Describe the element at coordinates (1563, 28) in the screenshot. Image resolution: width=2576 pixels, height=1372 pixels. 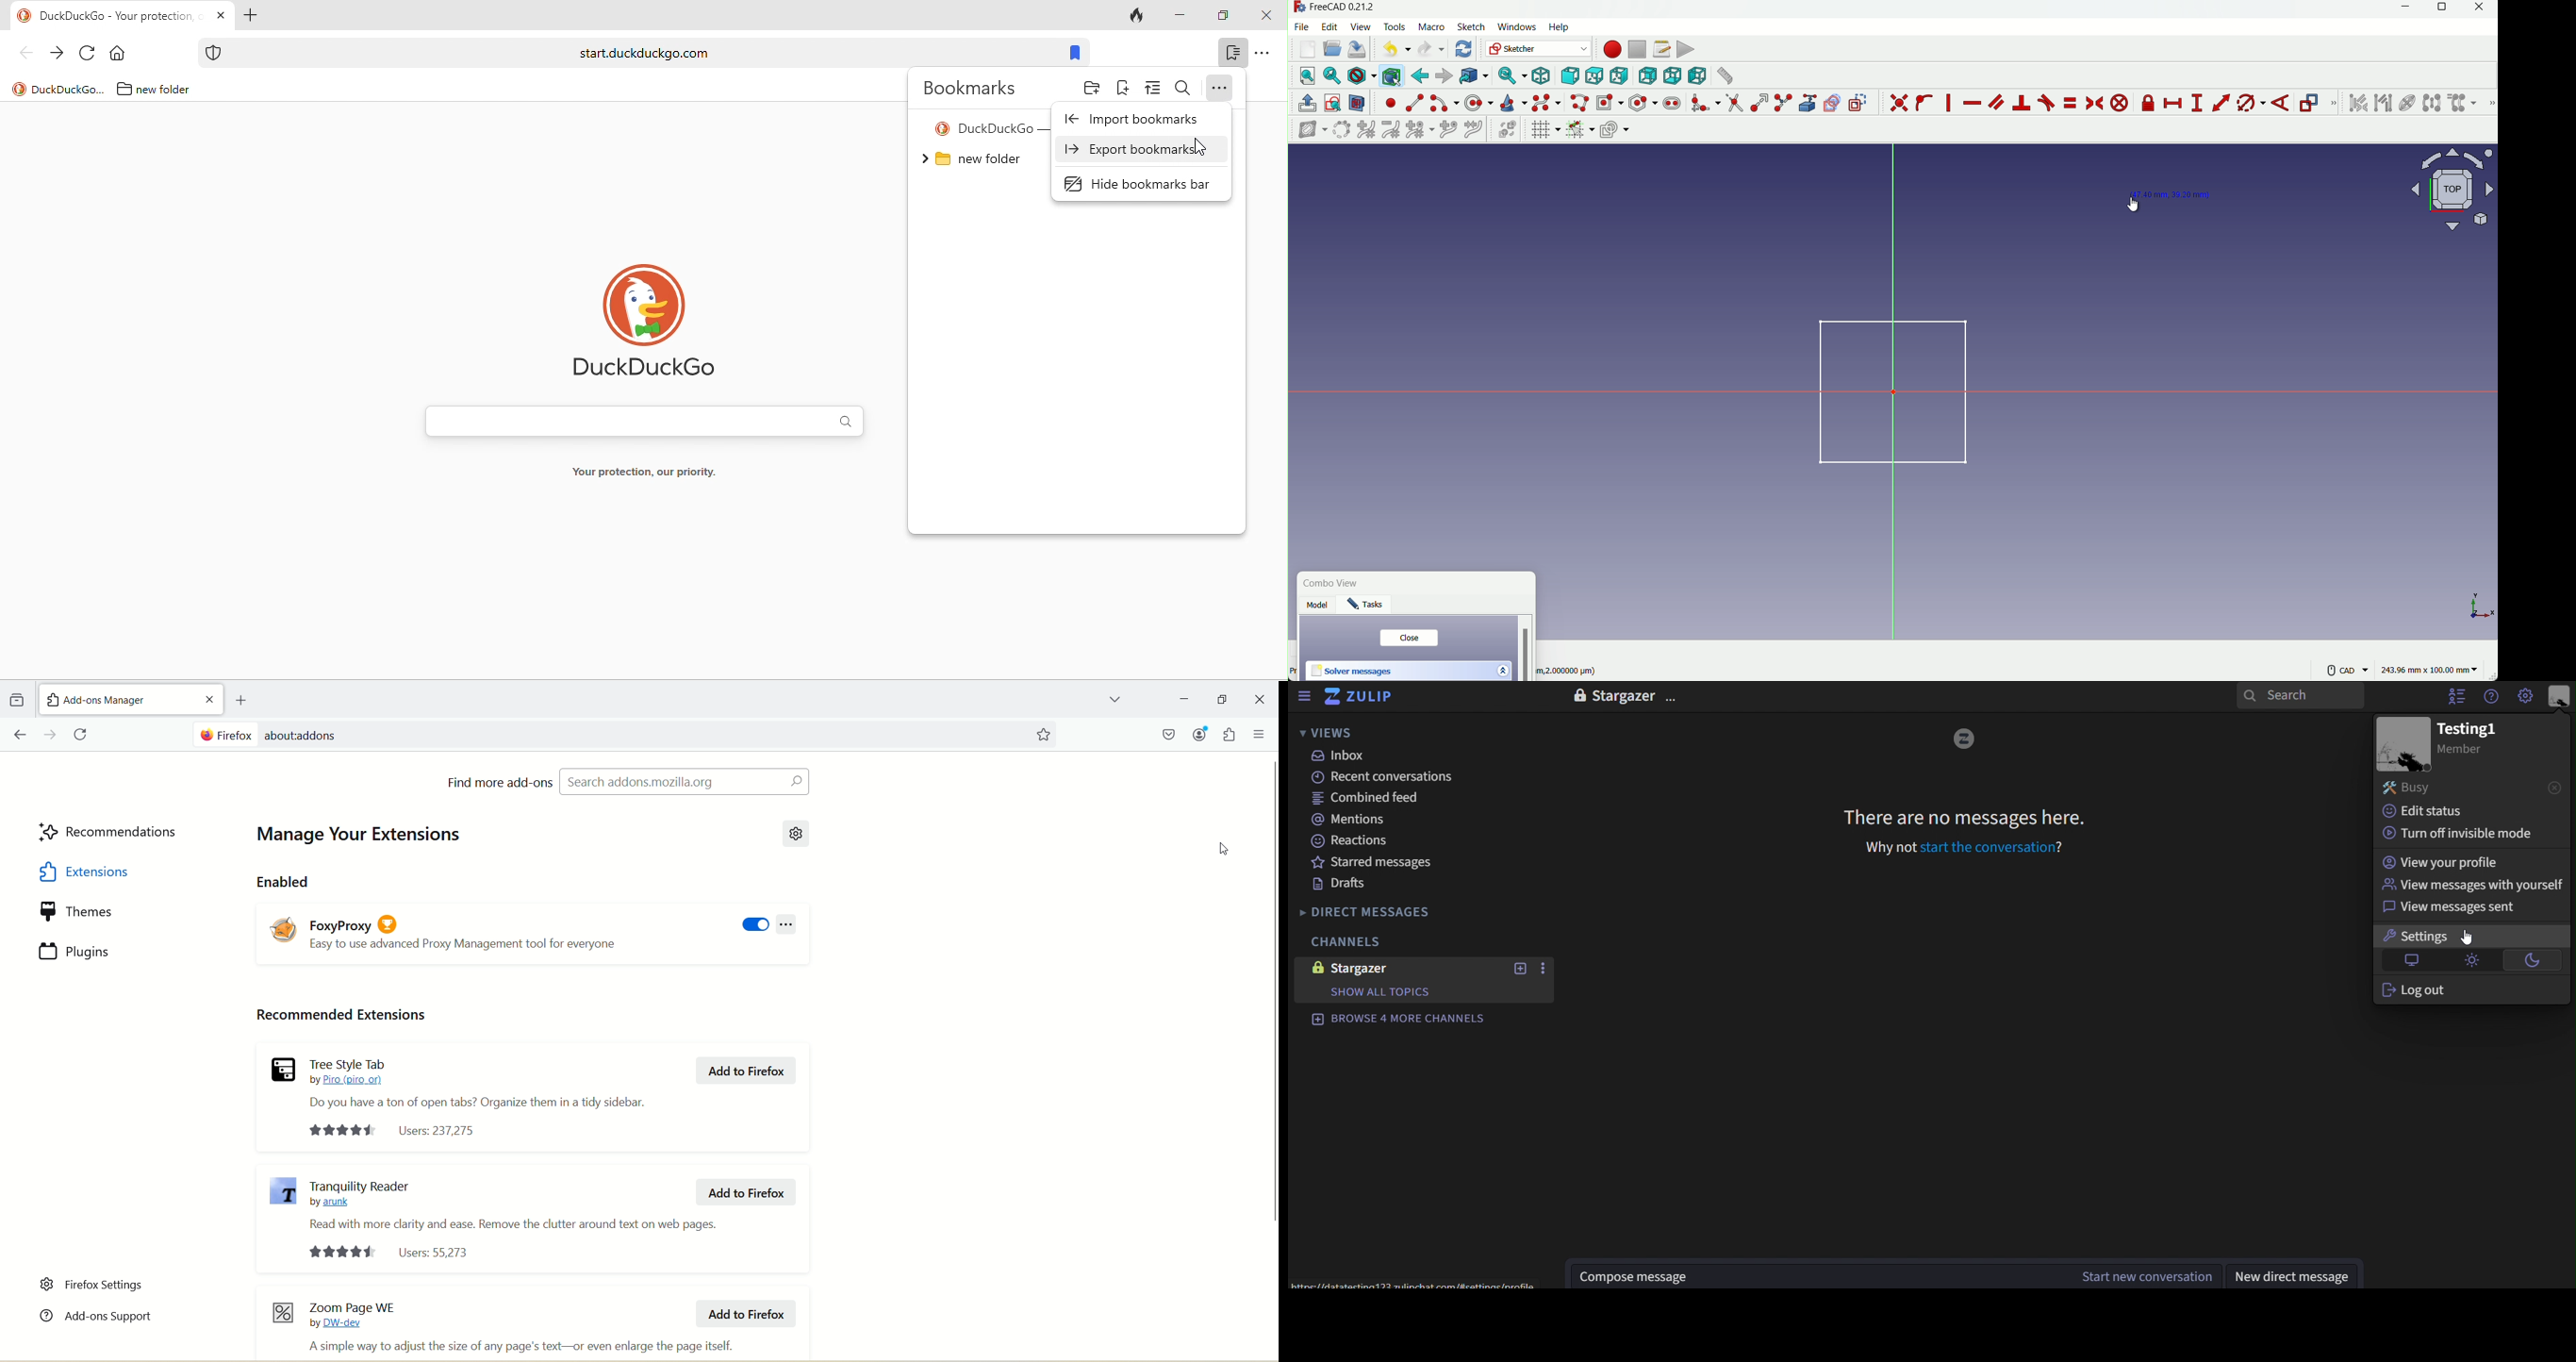
I see `help menu` at that location.